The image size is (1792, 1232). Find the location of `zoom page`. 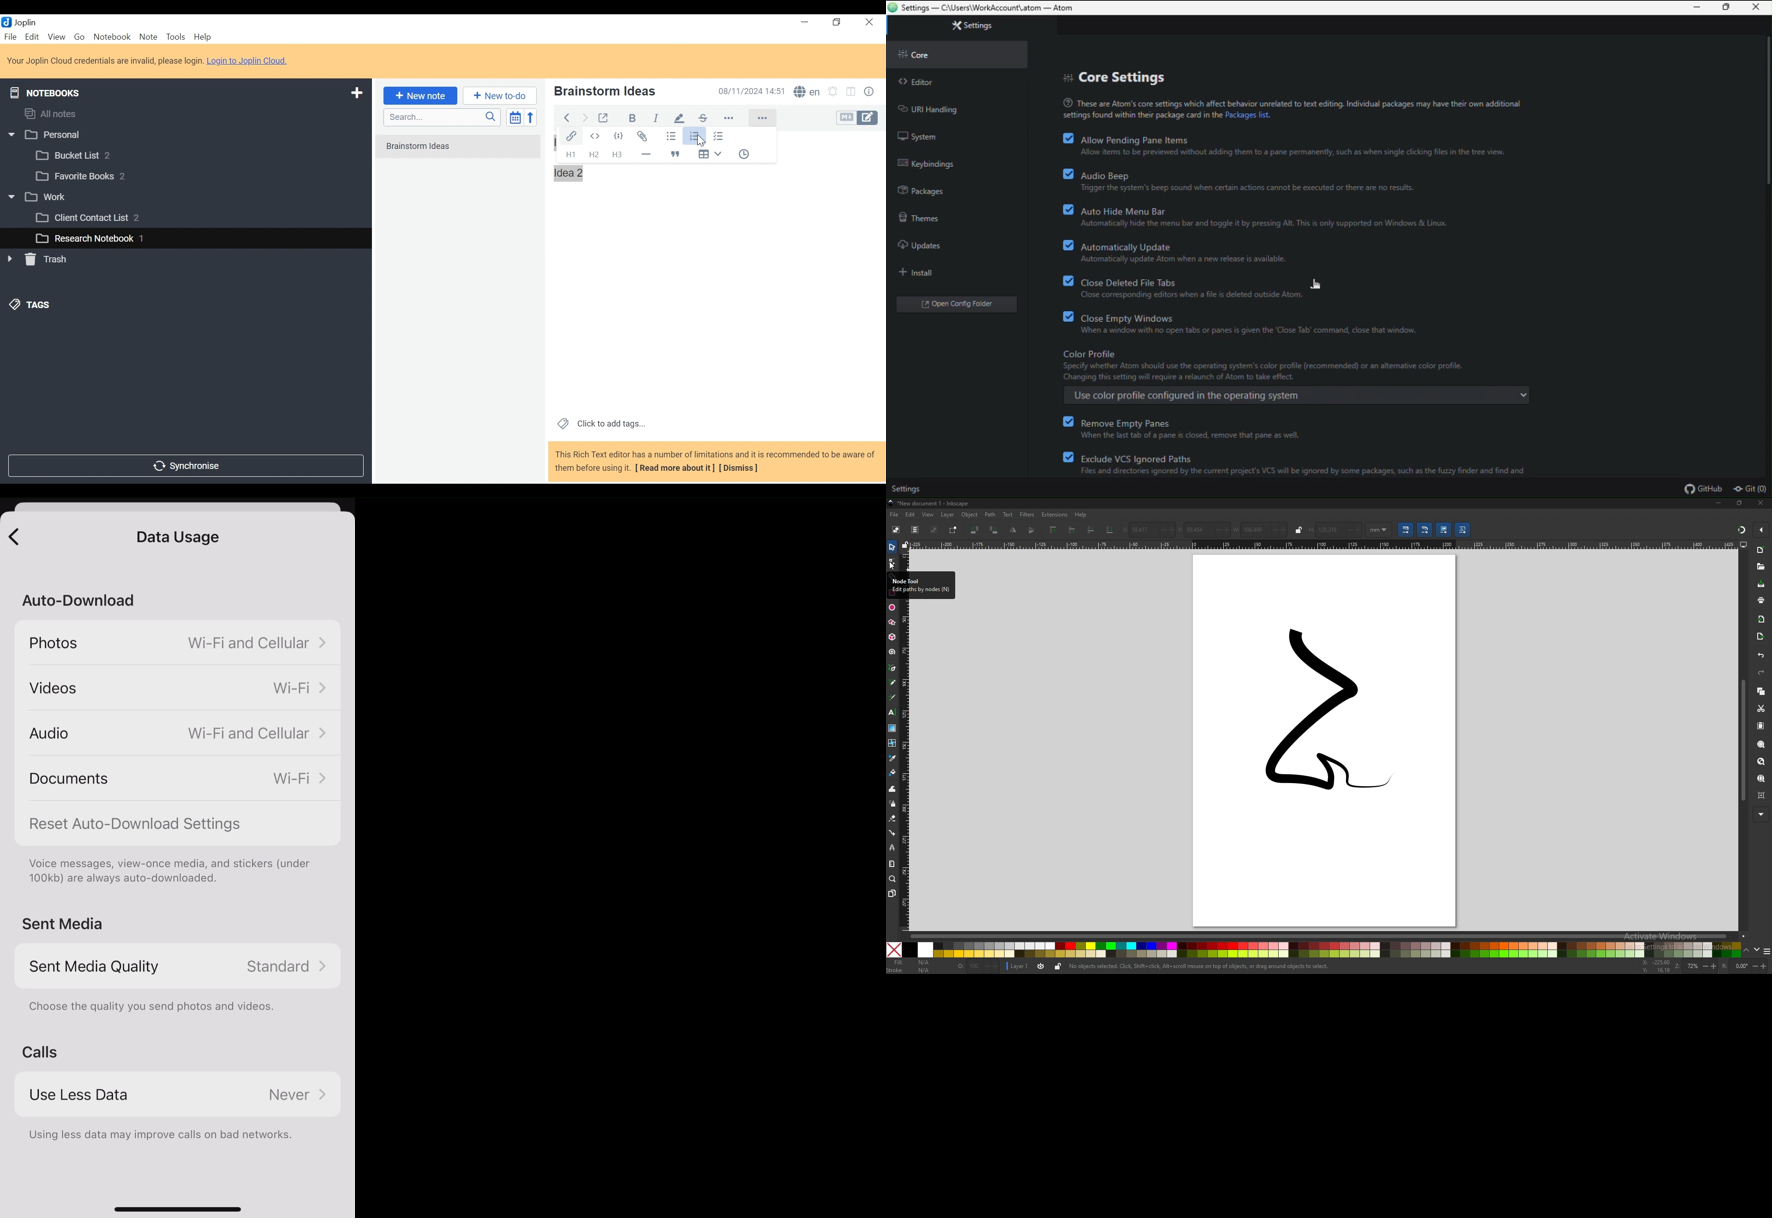

zoom page is located at coordinates (1761, 778).